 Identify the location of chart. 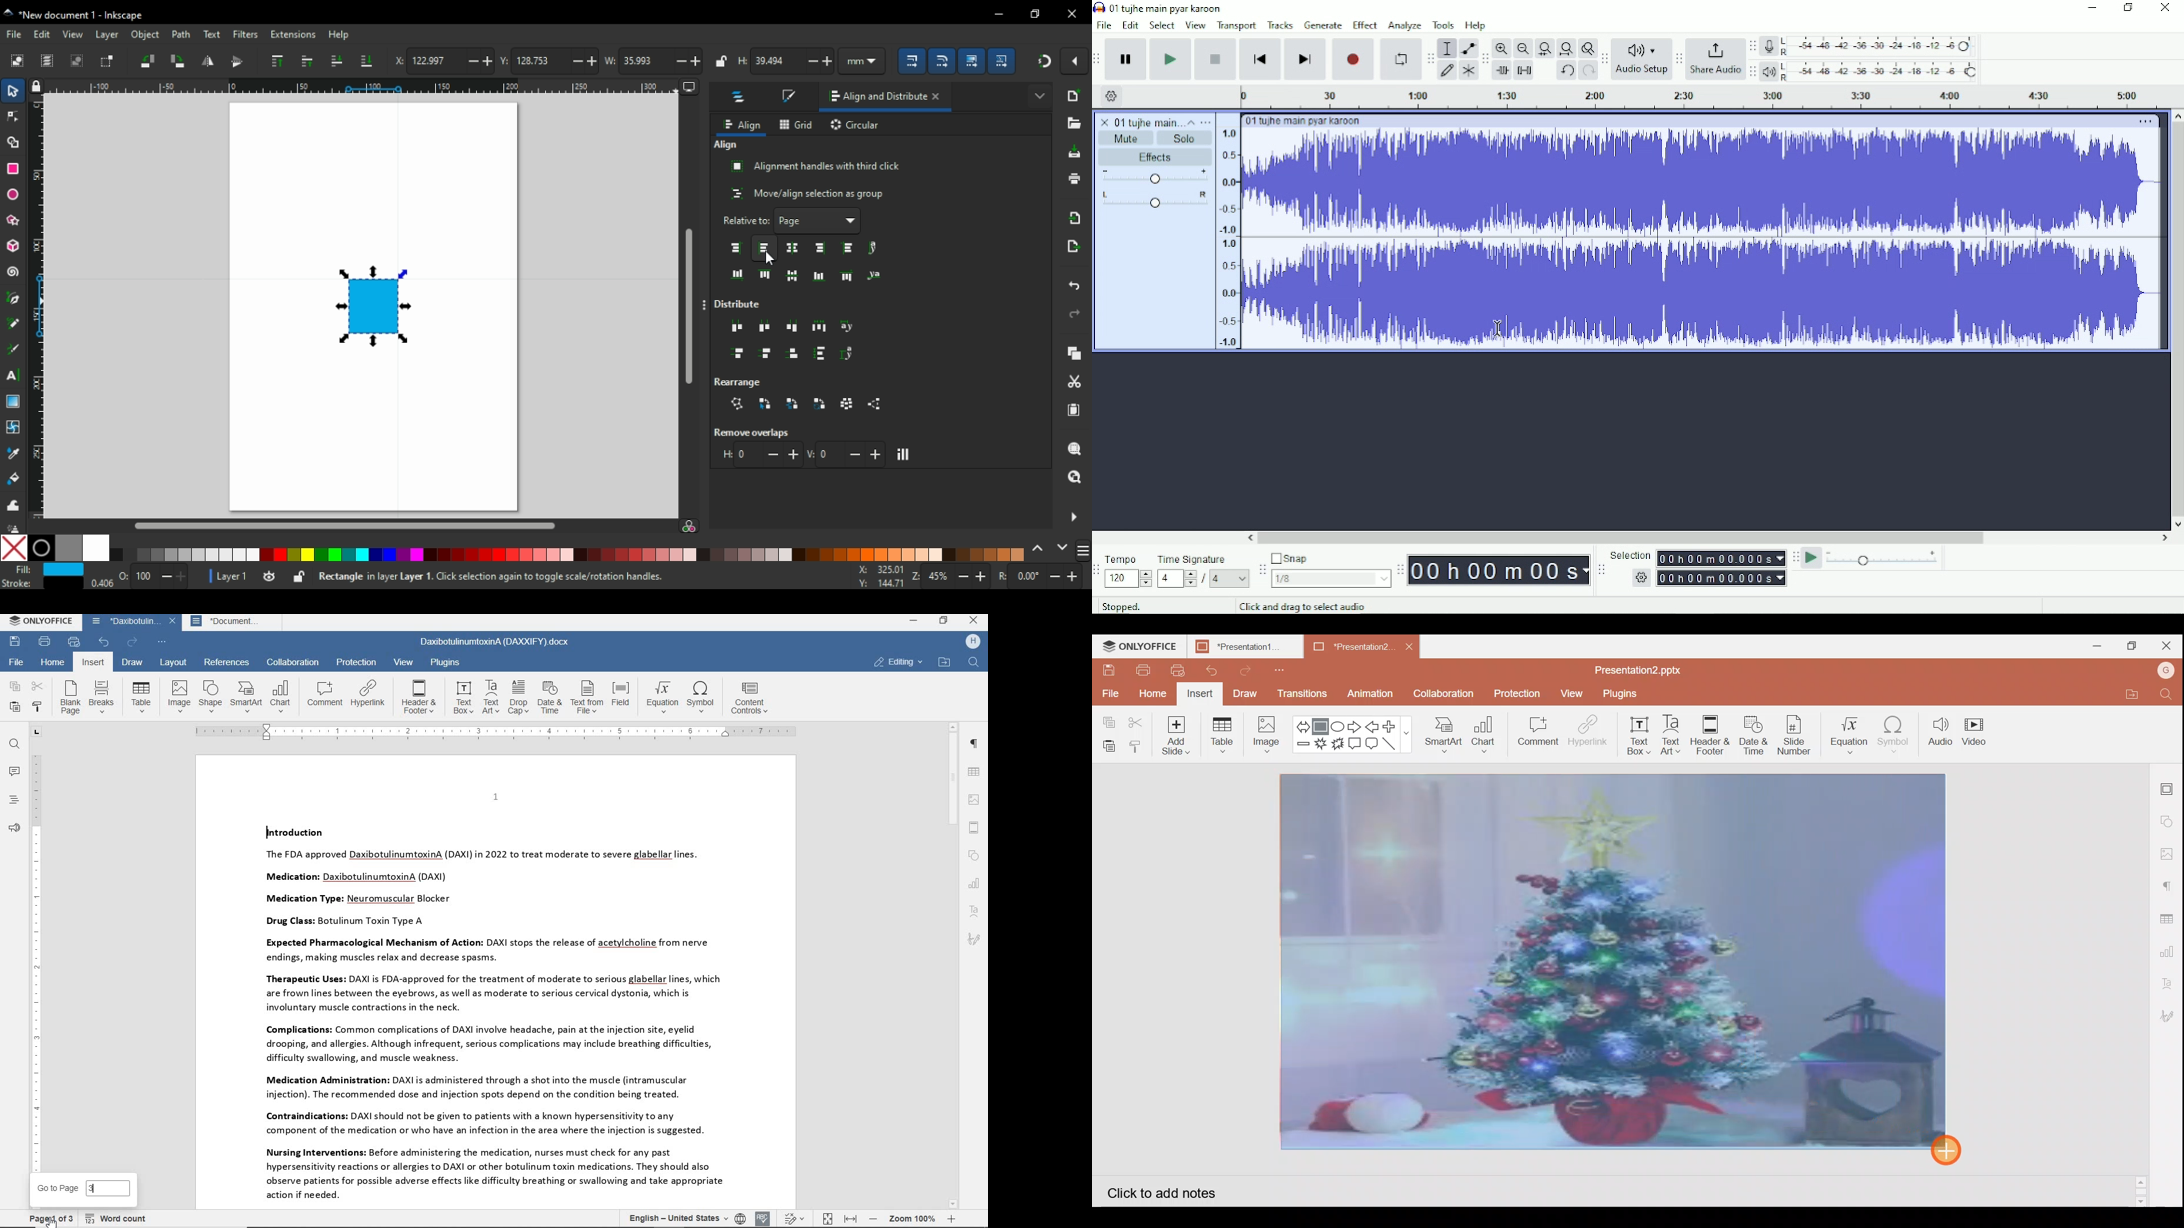
(281, 696).